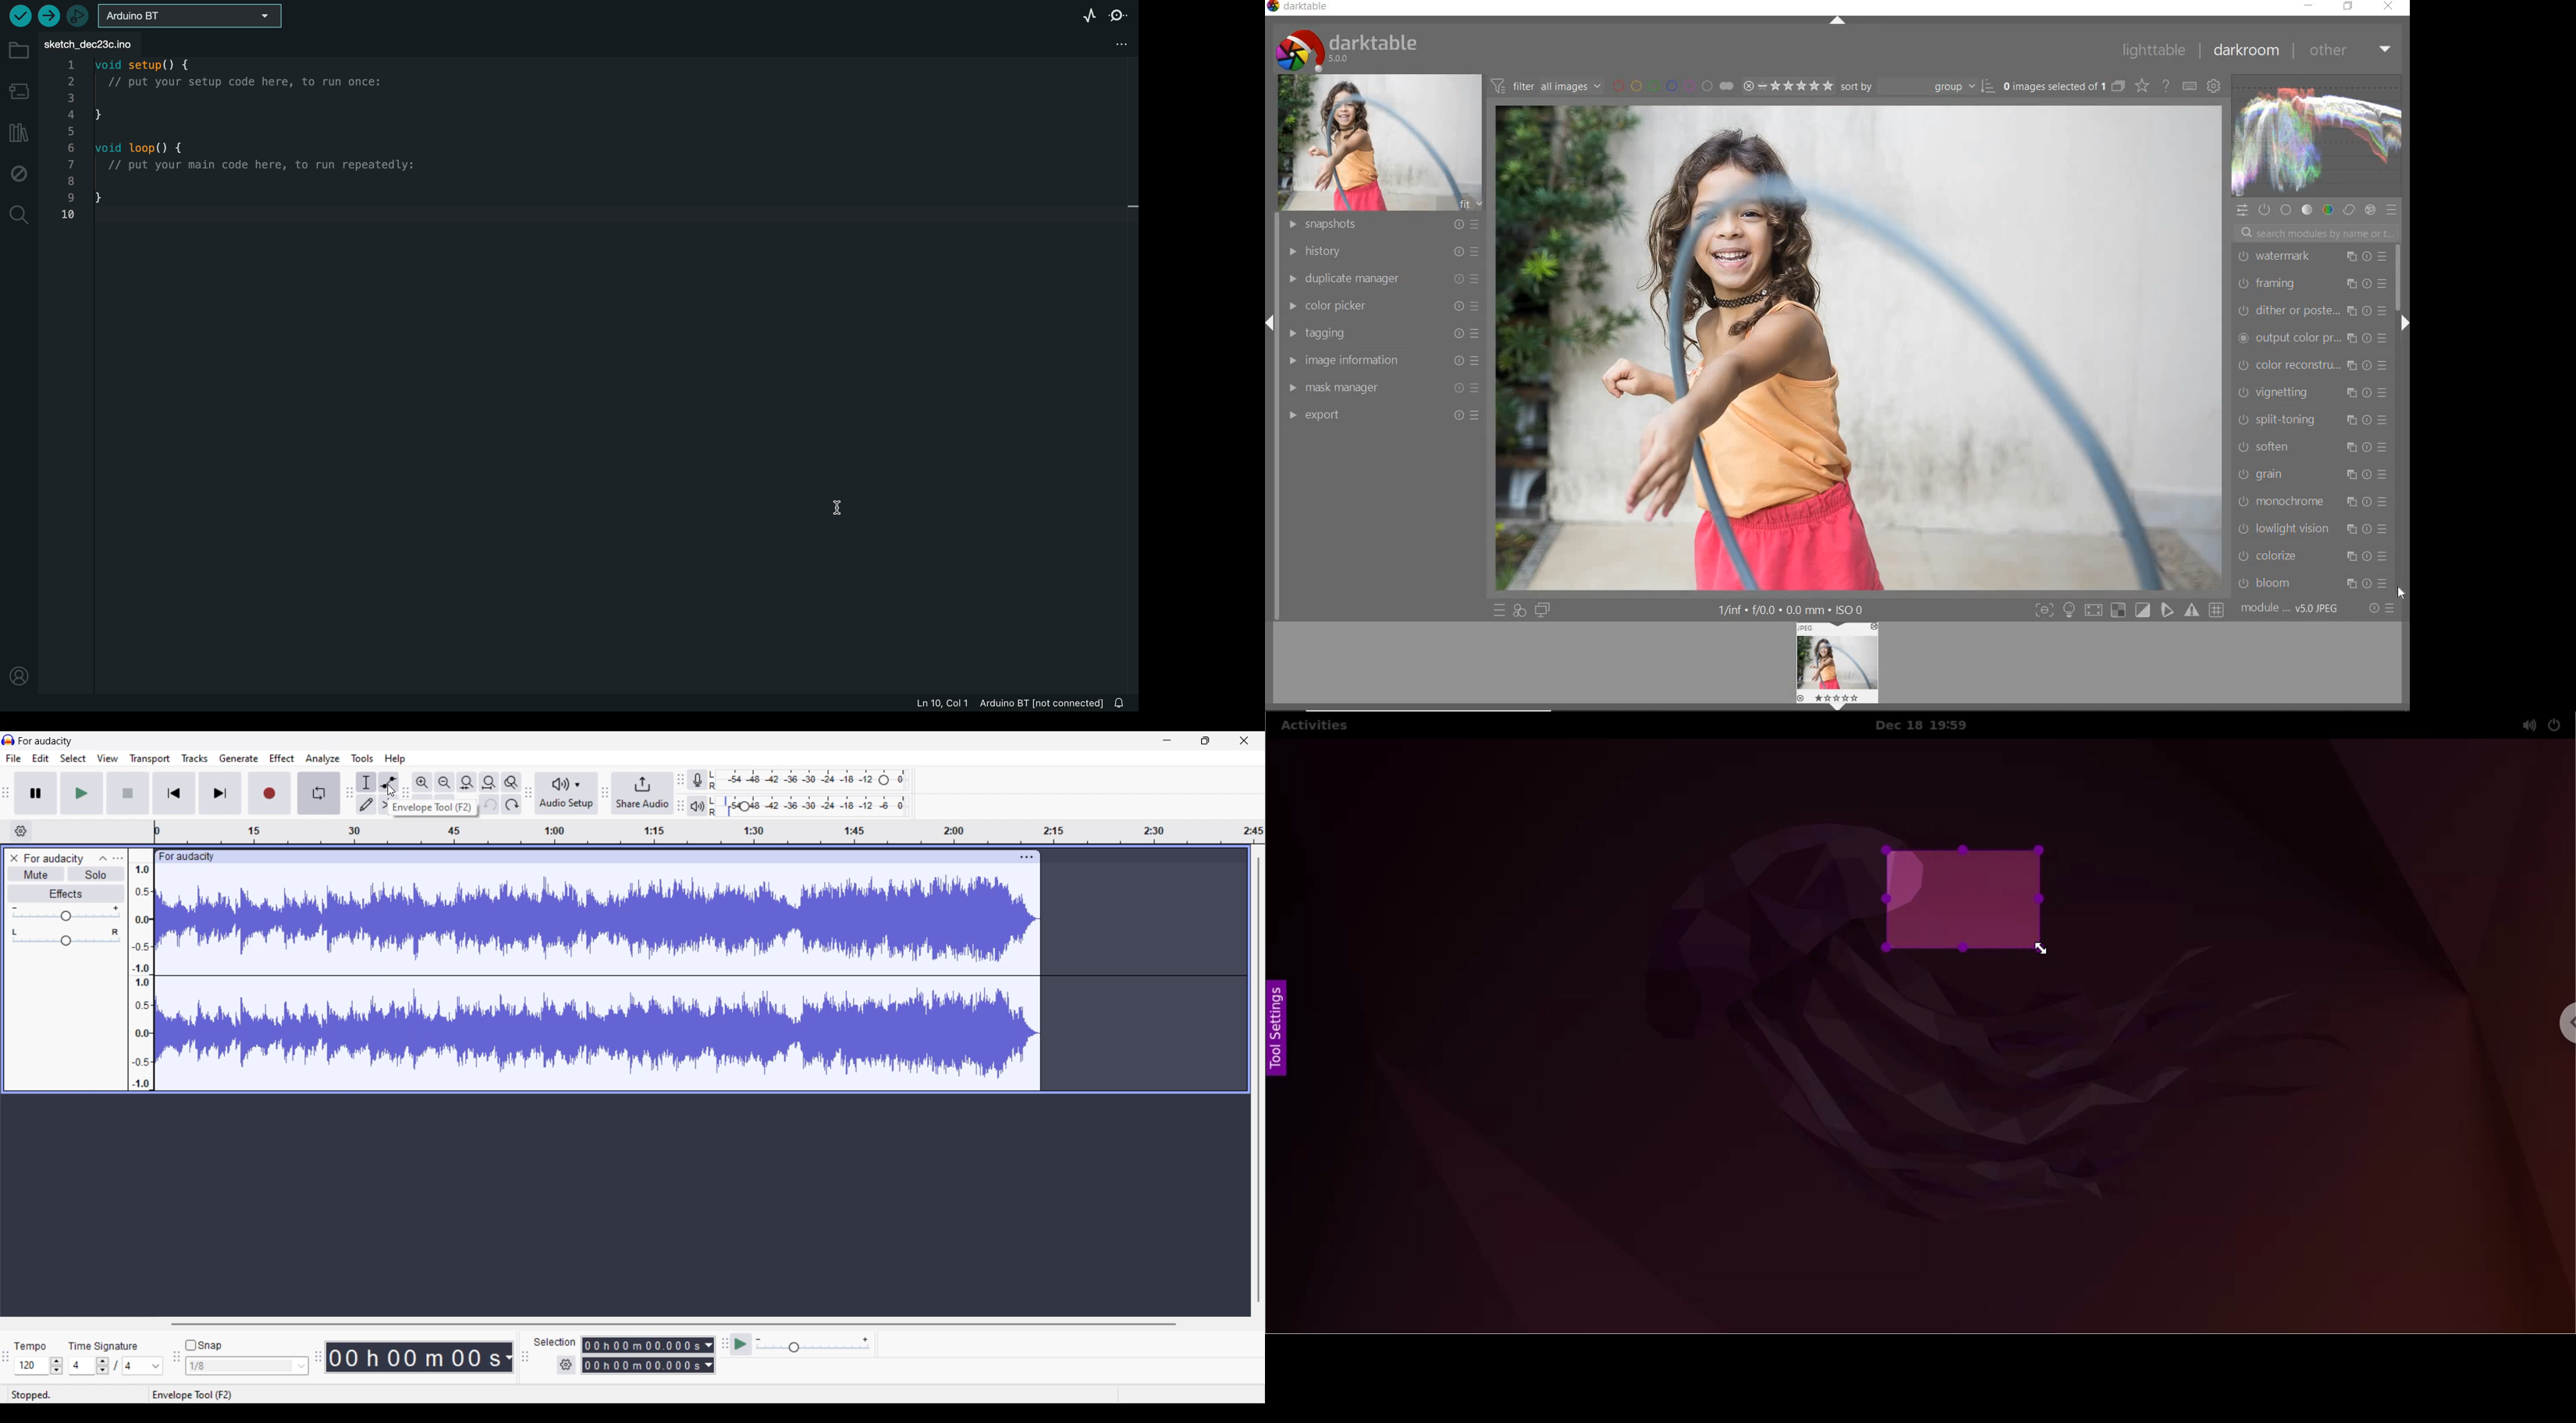  Describe the element at coordinates (2311, 393) in the screenshot. I see `vignetting` at that location.